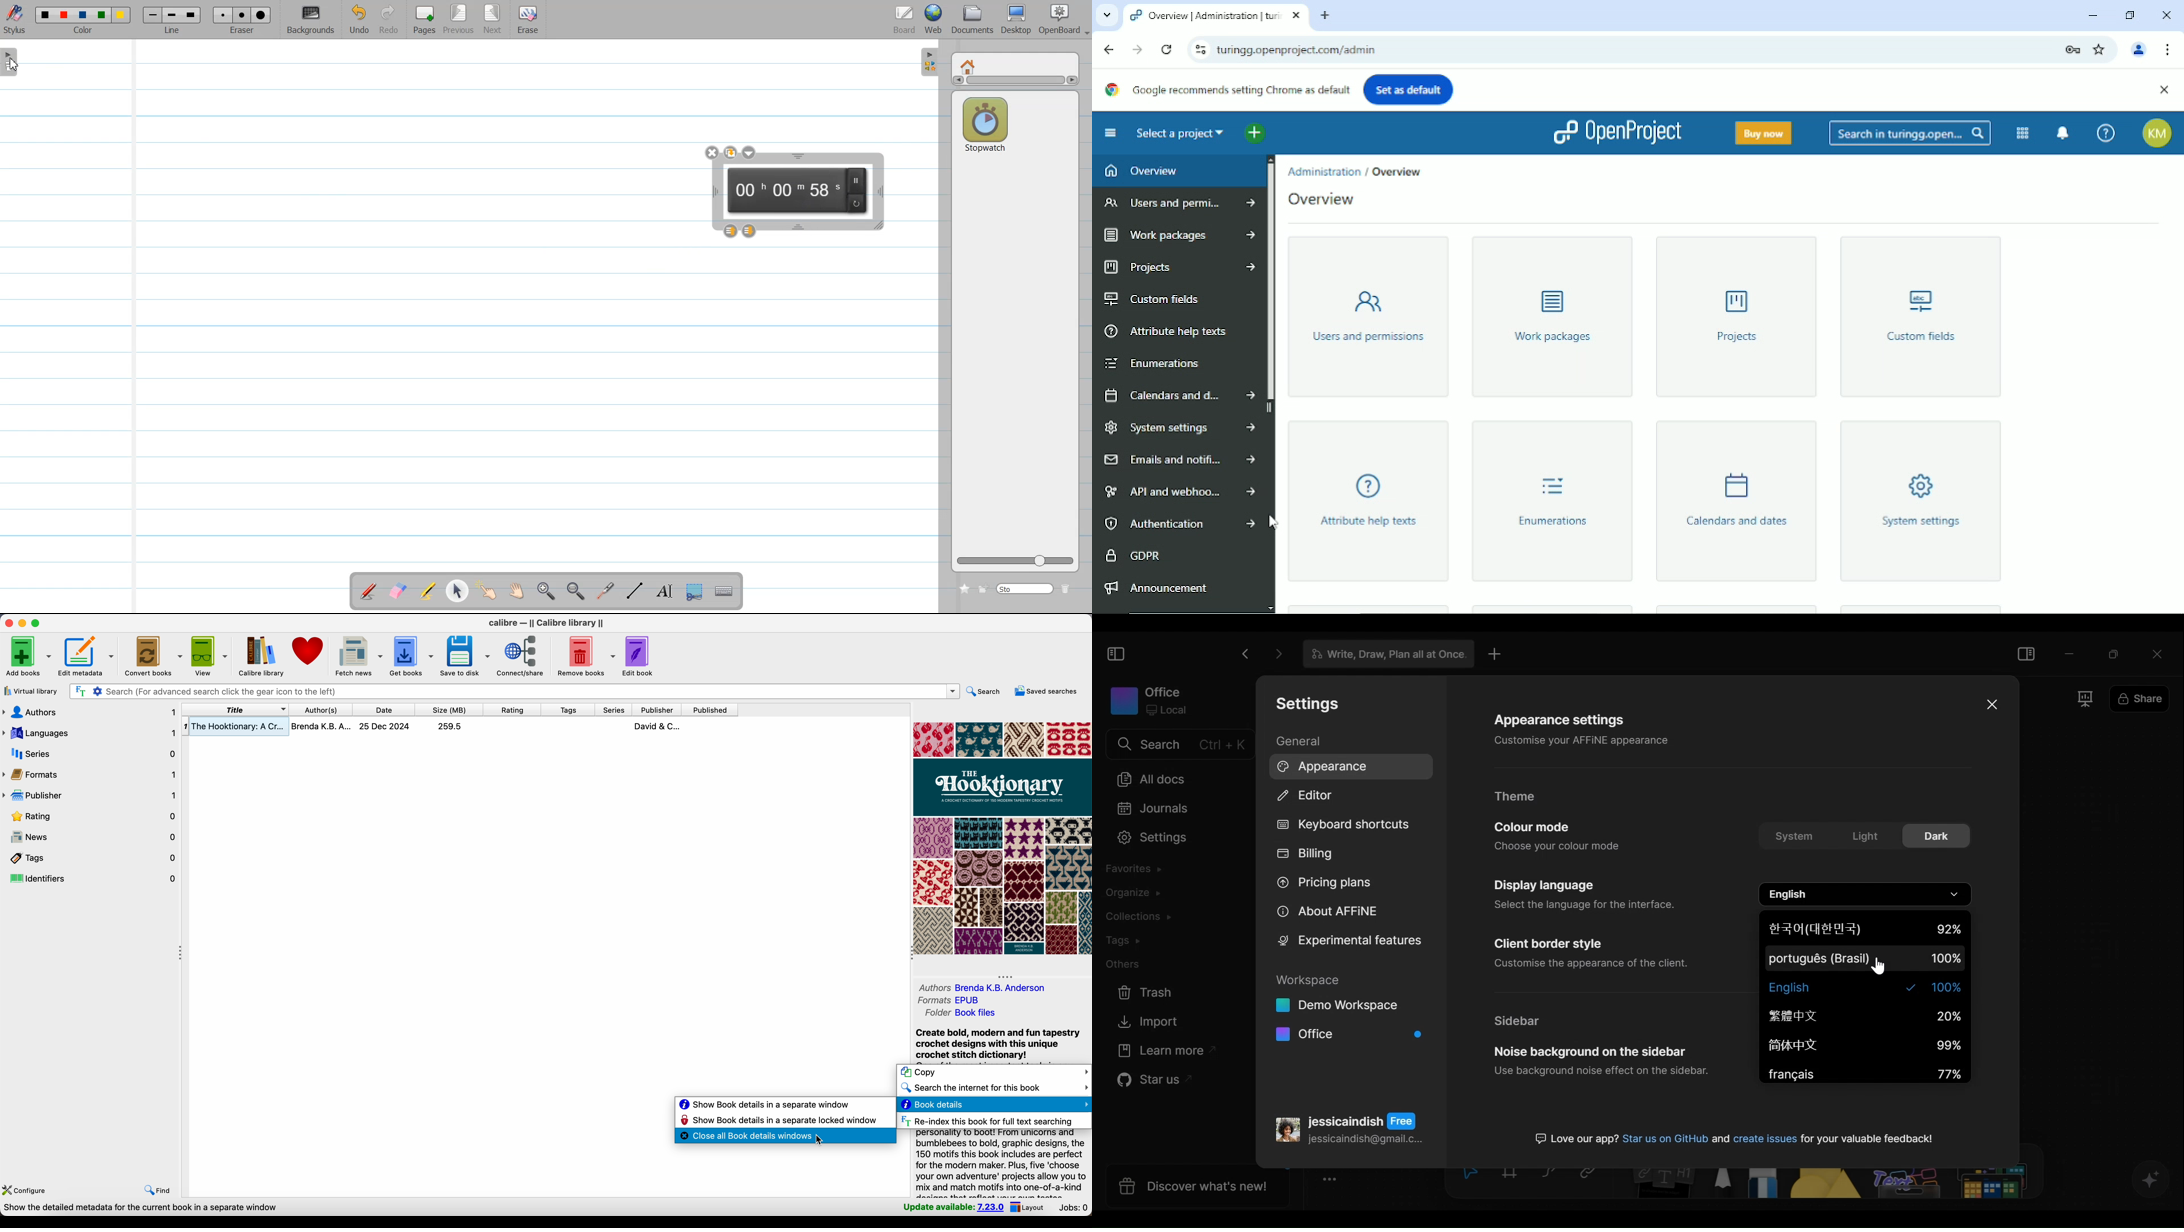  What do you see at coordinates (1305, 704) in the screenshot?
I see `Settings` at bounding box center [1305, 704].